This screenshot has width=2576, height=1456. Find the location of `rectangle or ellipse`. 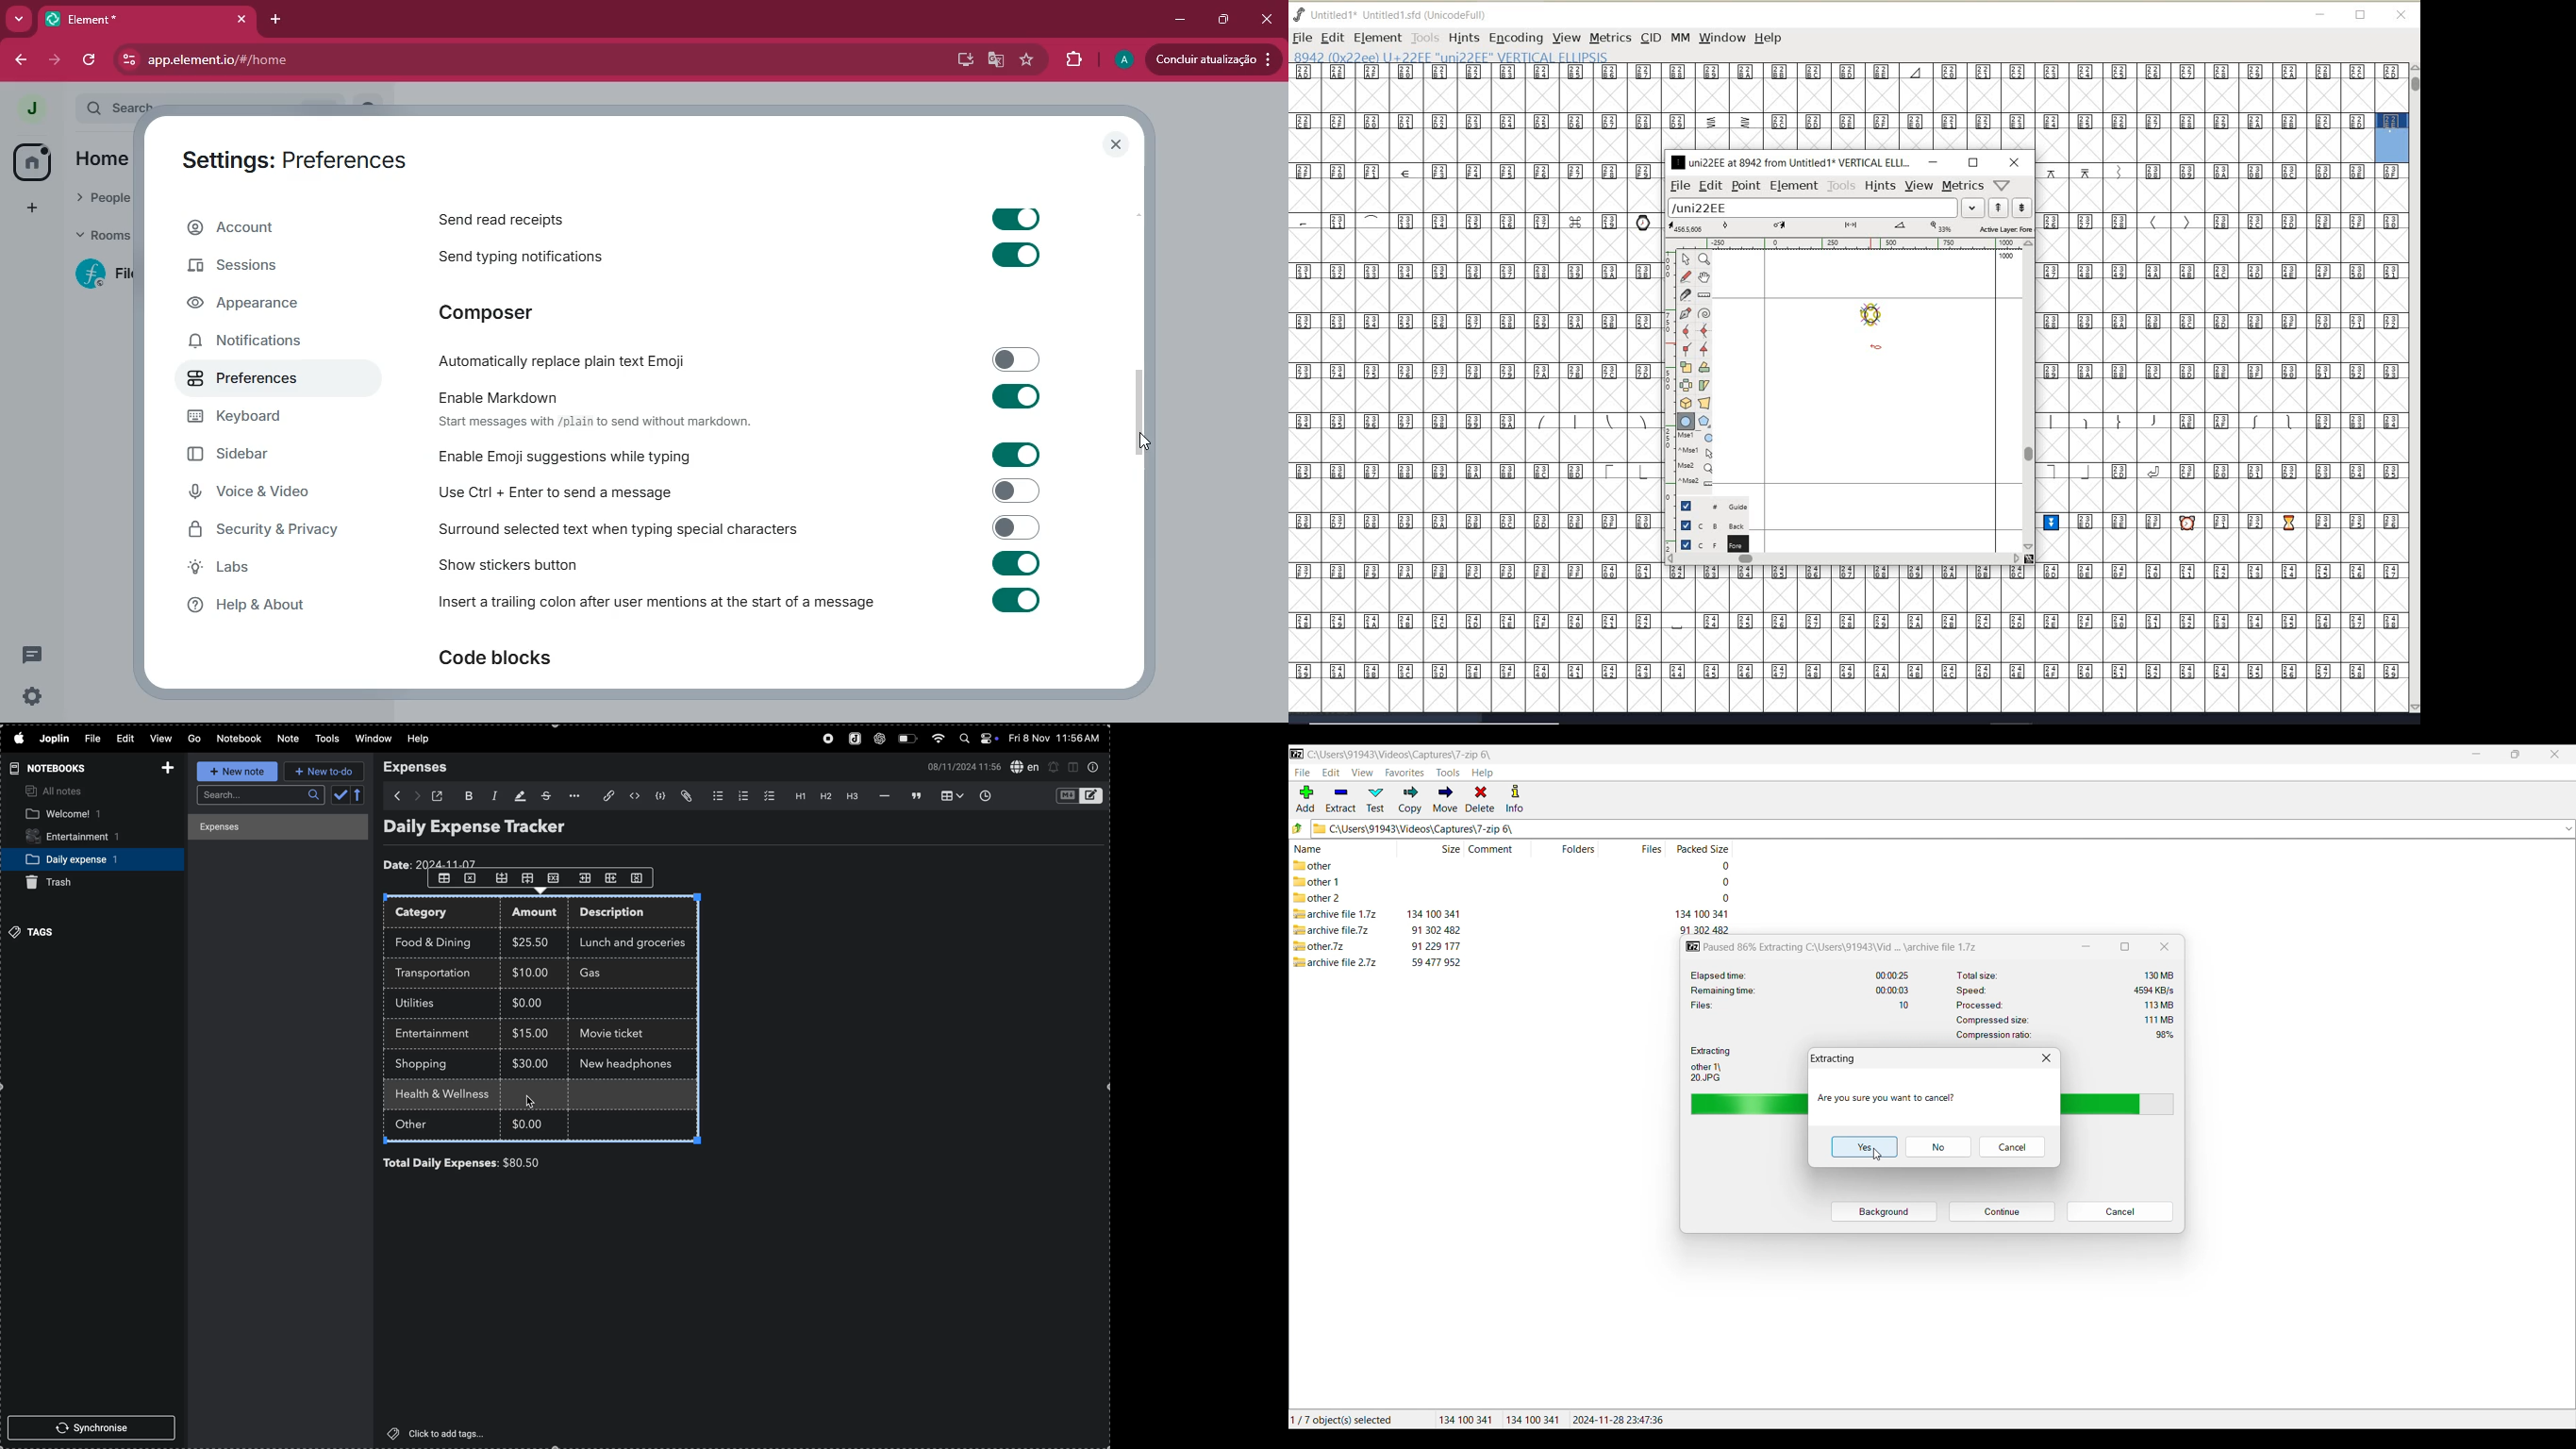

rectangle or ellipse is located at coordinates (1687, 422).